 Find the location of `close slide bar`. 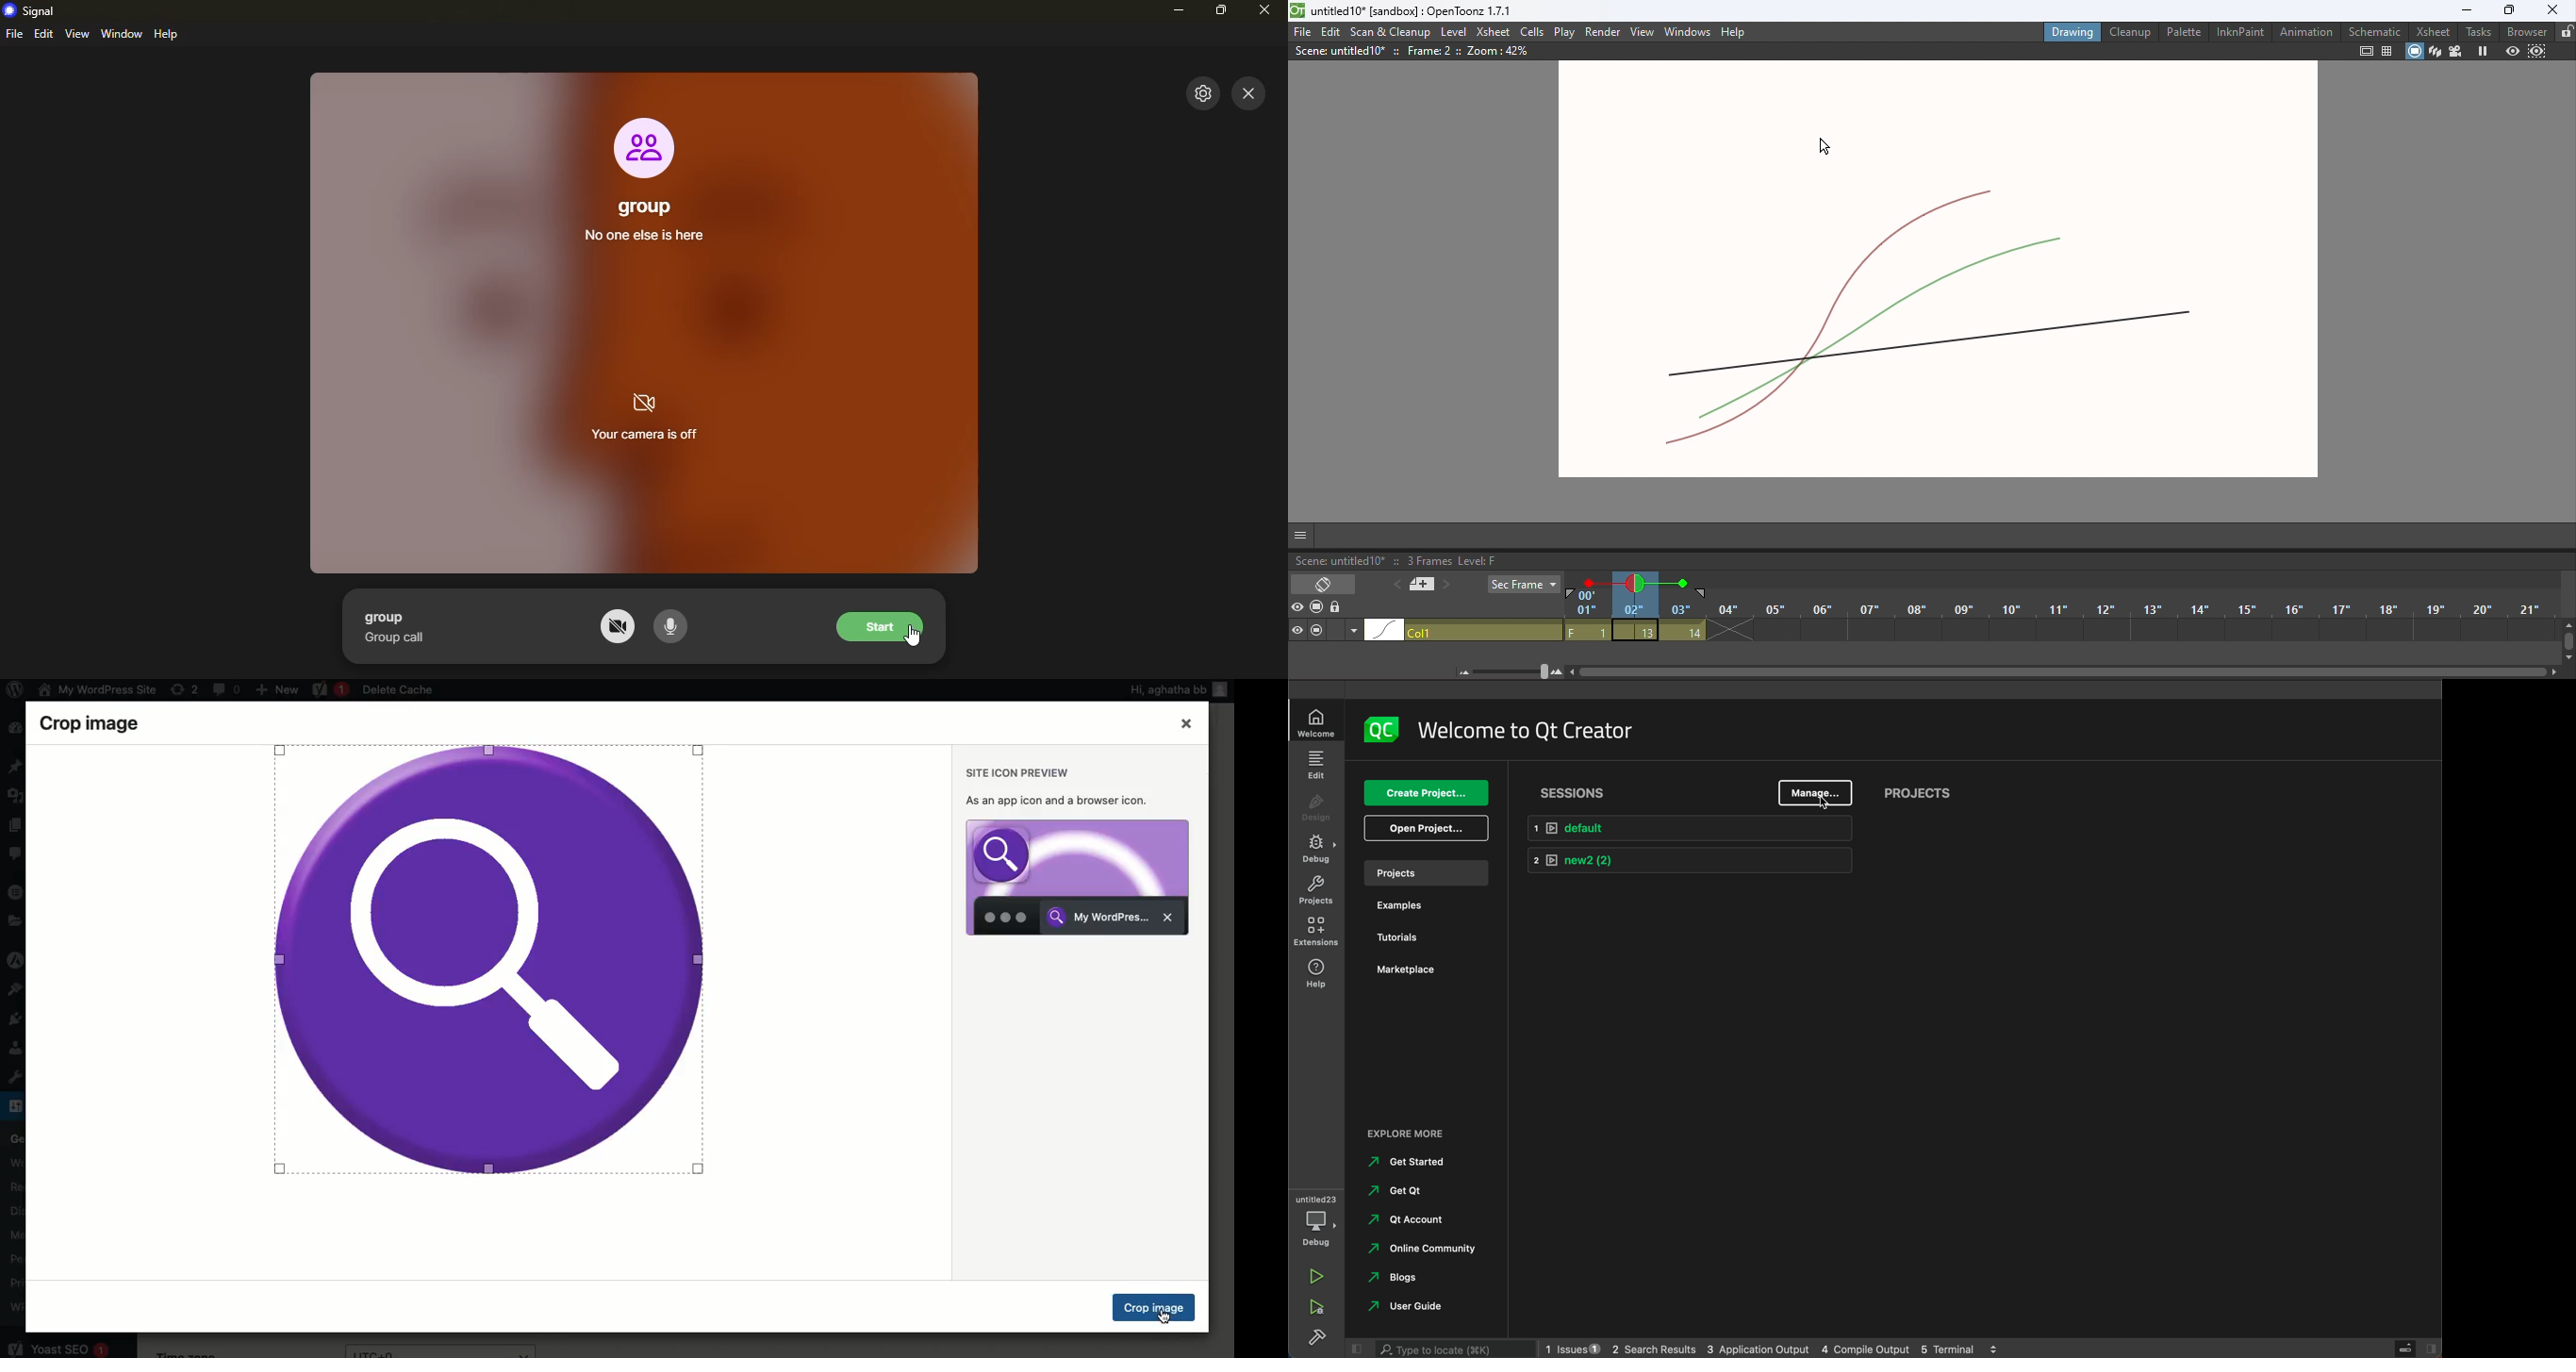

close slide bar is located at coordinates (1354, 1347).